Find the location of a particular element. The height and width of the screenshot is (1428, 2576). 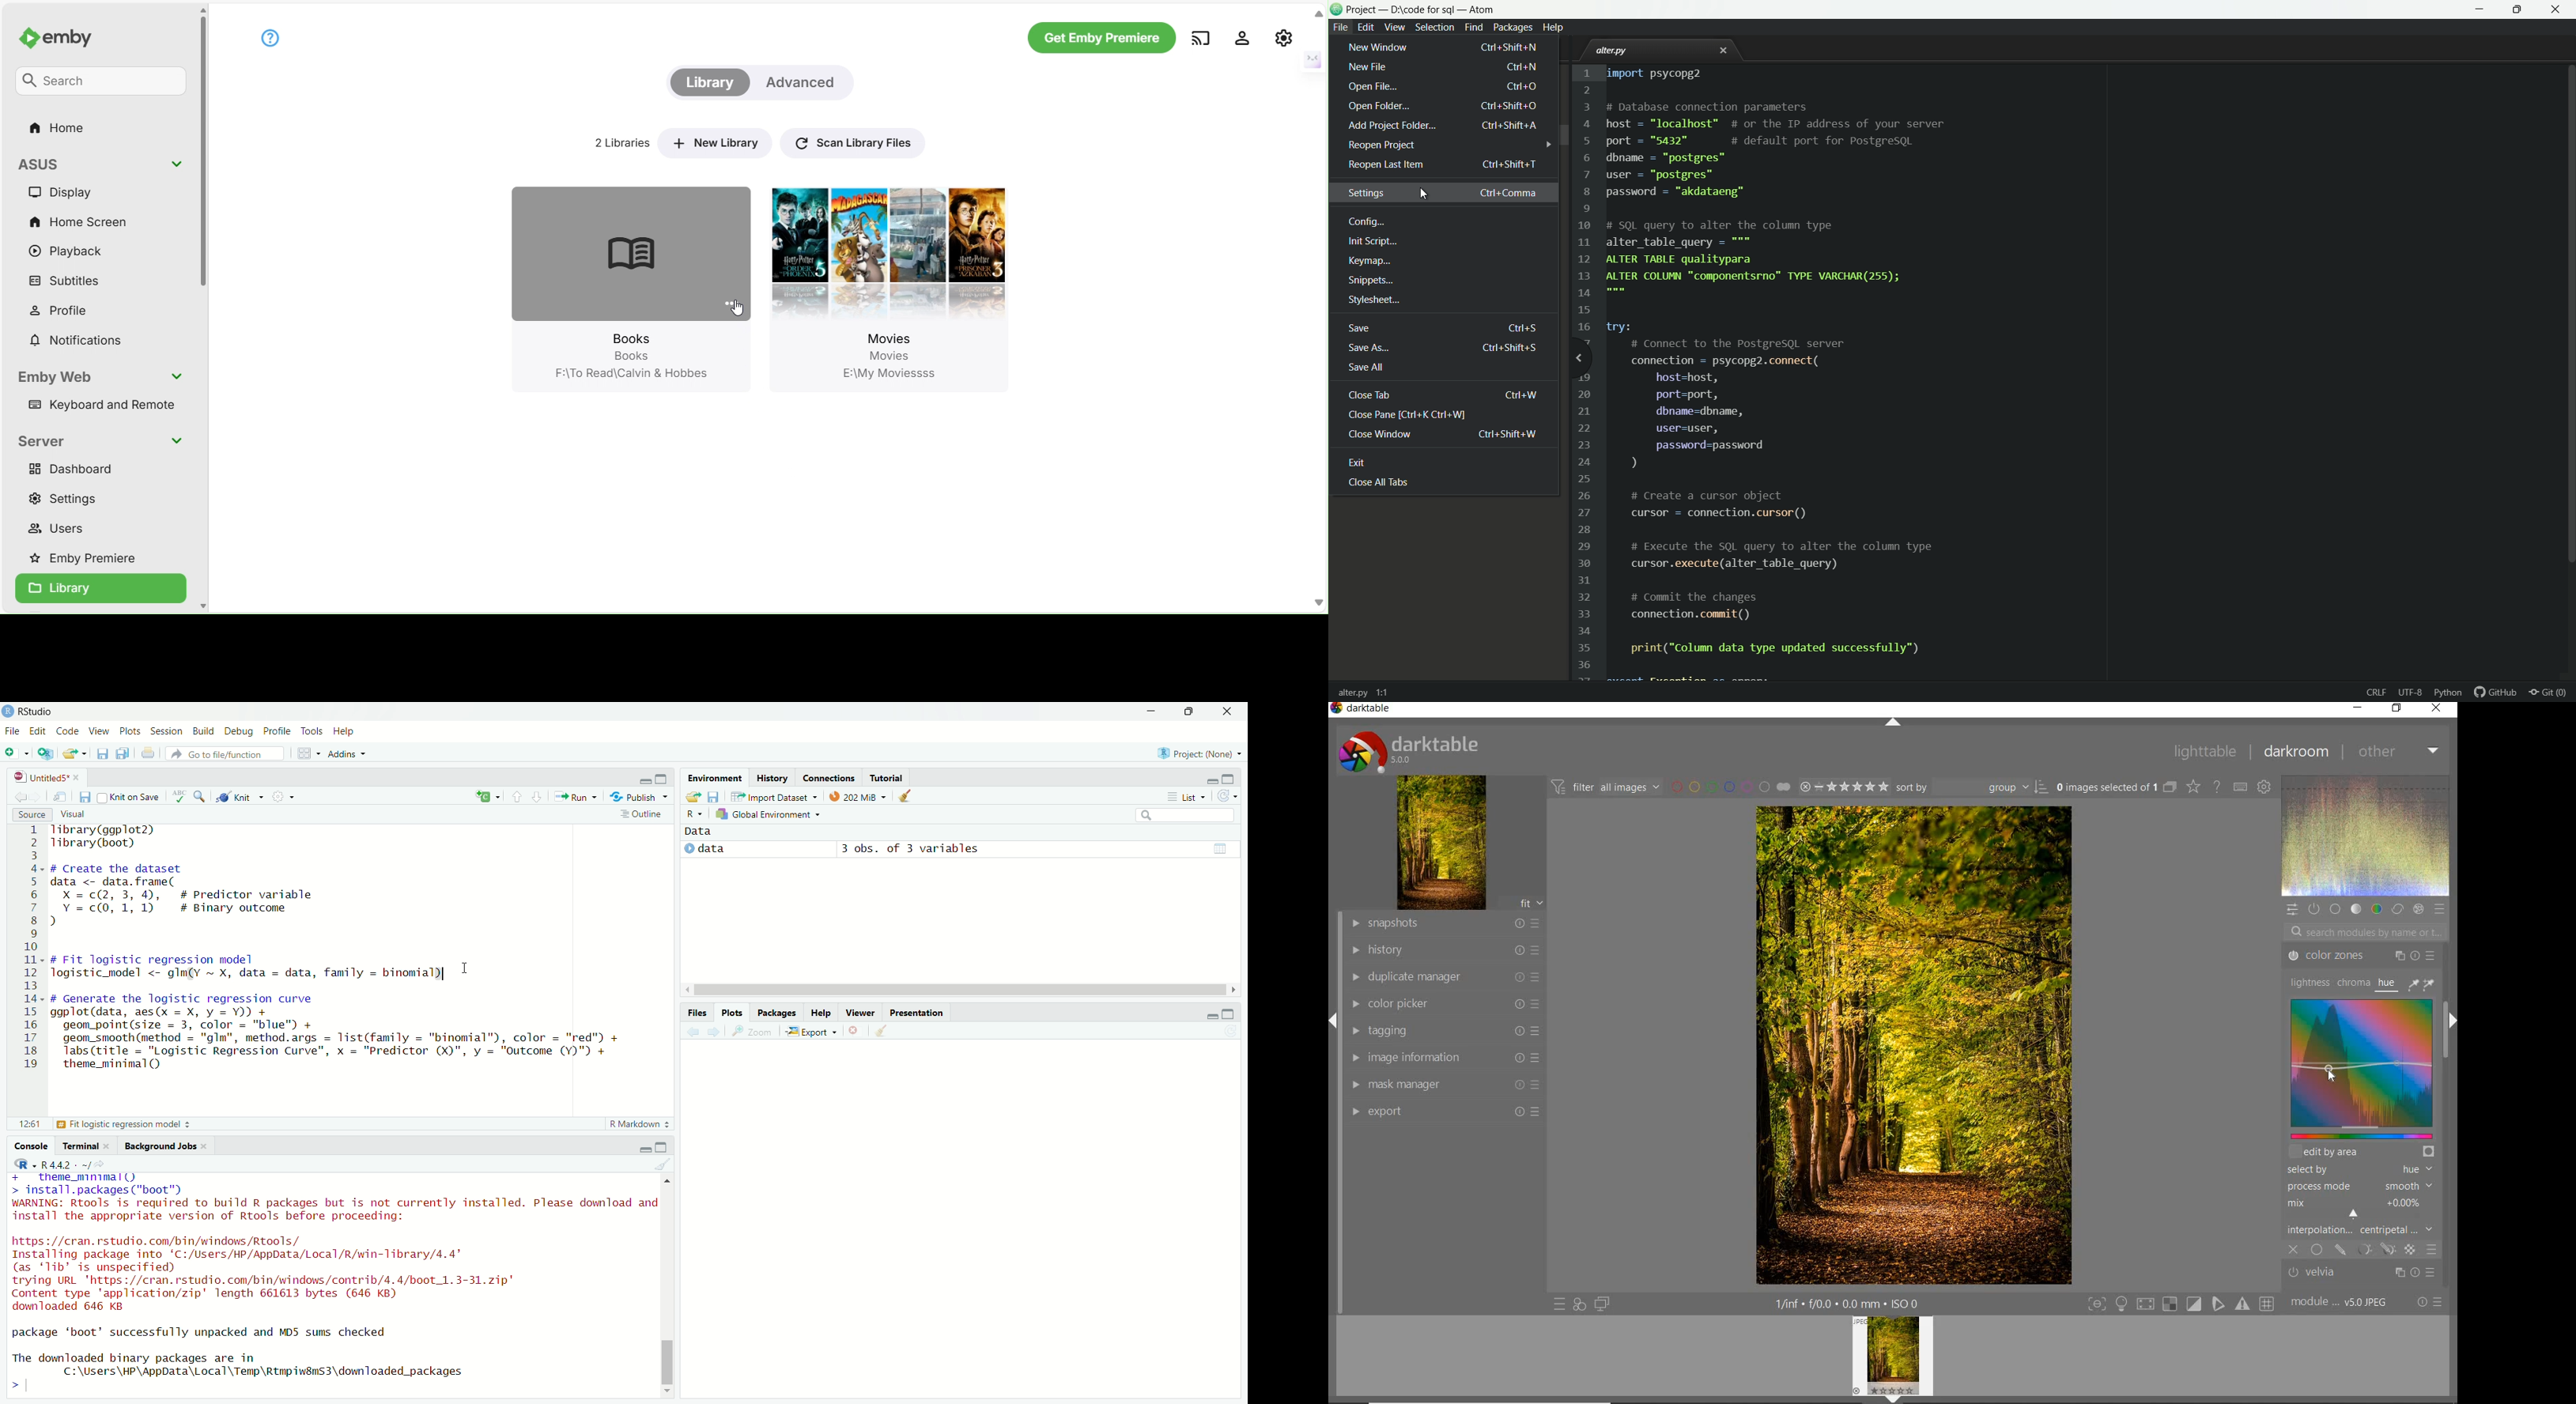

COLOR is located at coordinates (2379, 909).